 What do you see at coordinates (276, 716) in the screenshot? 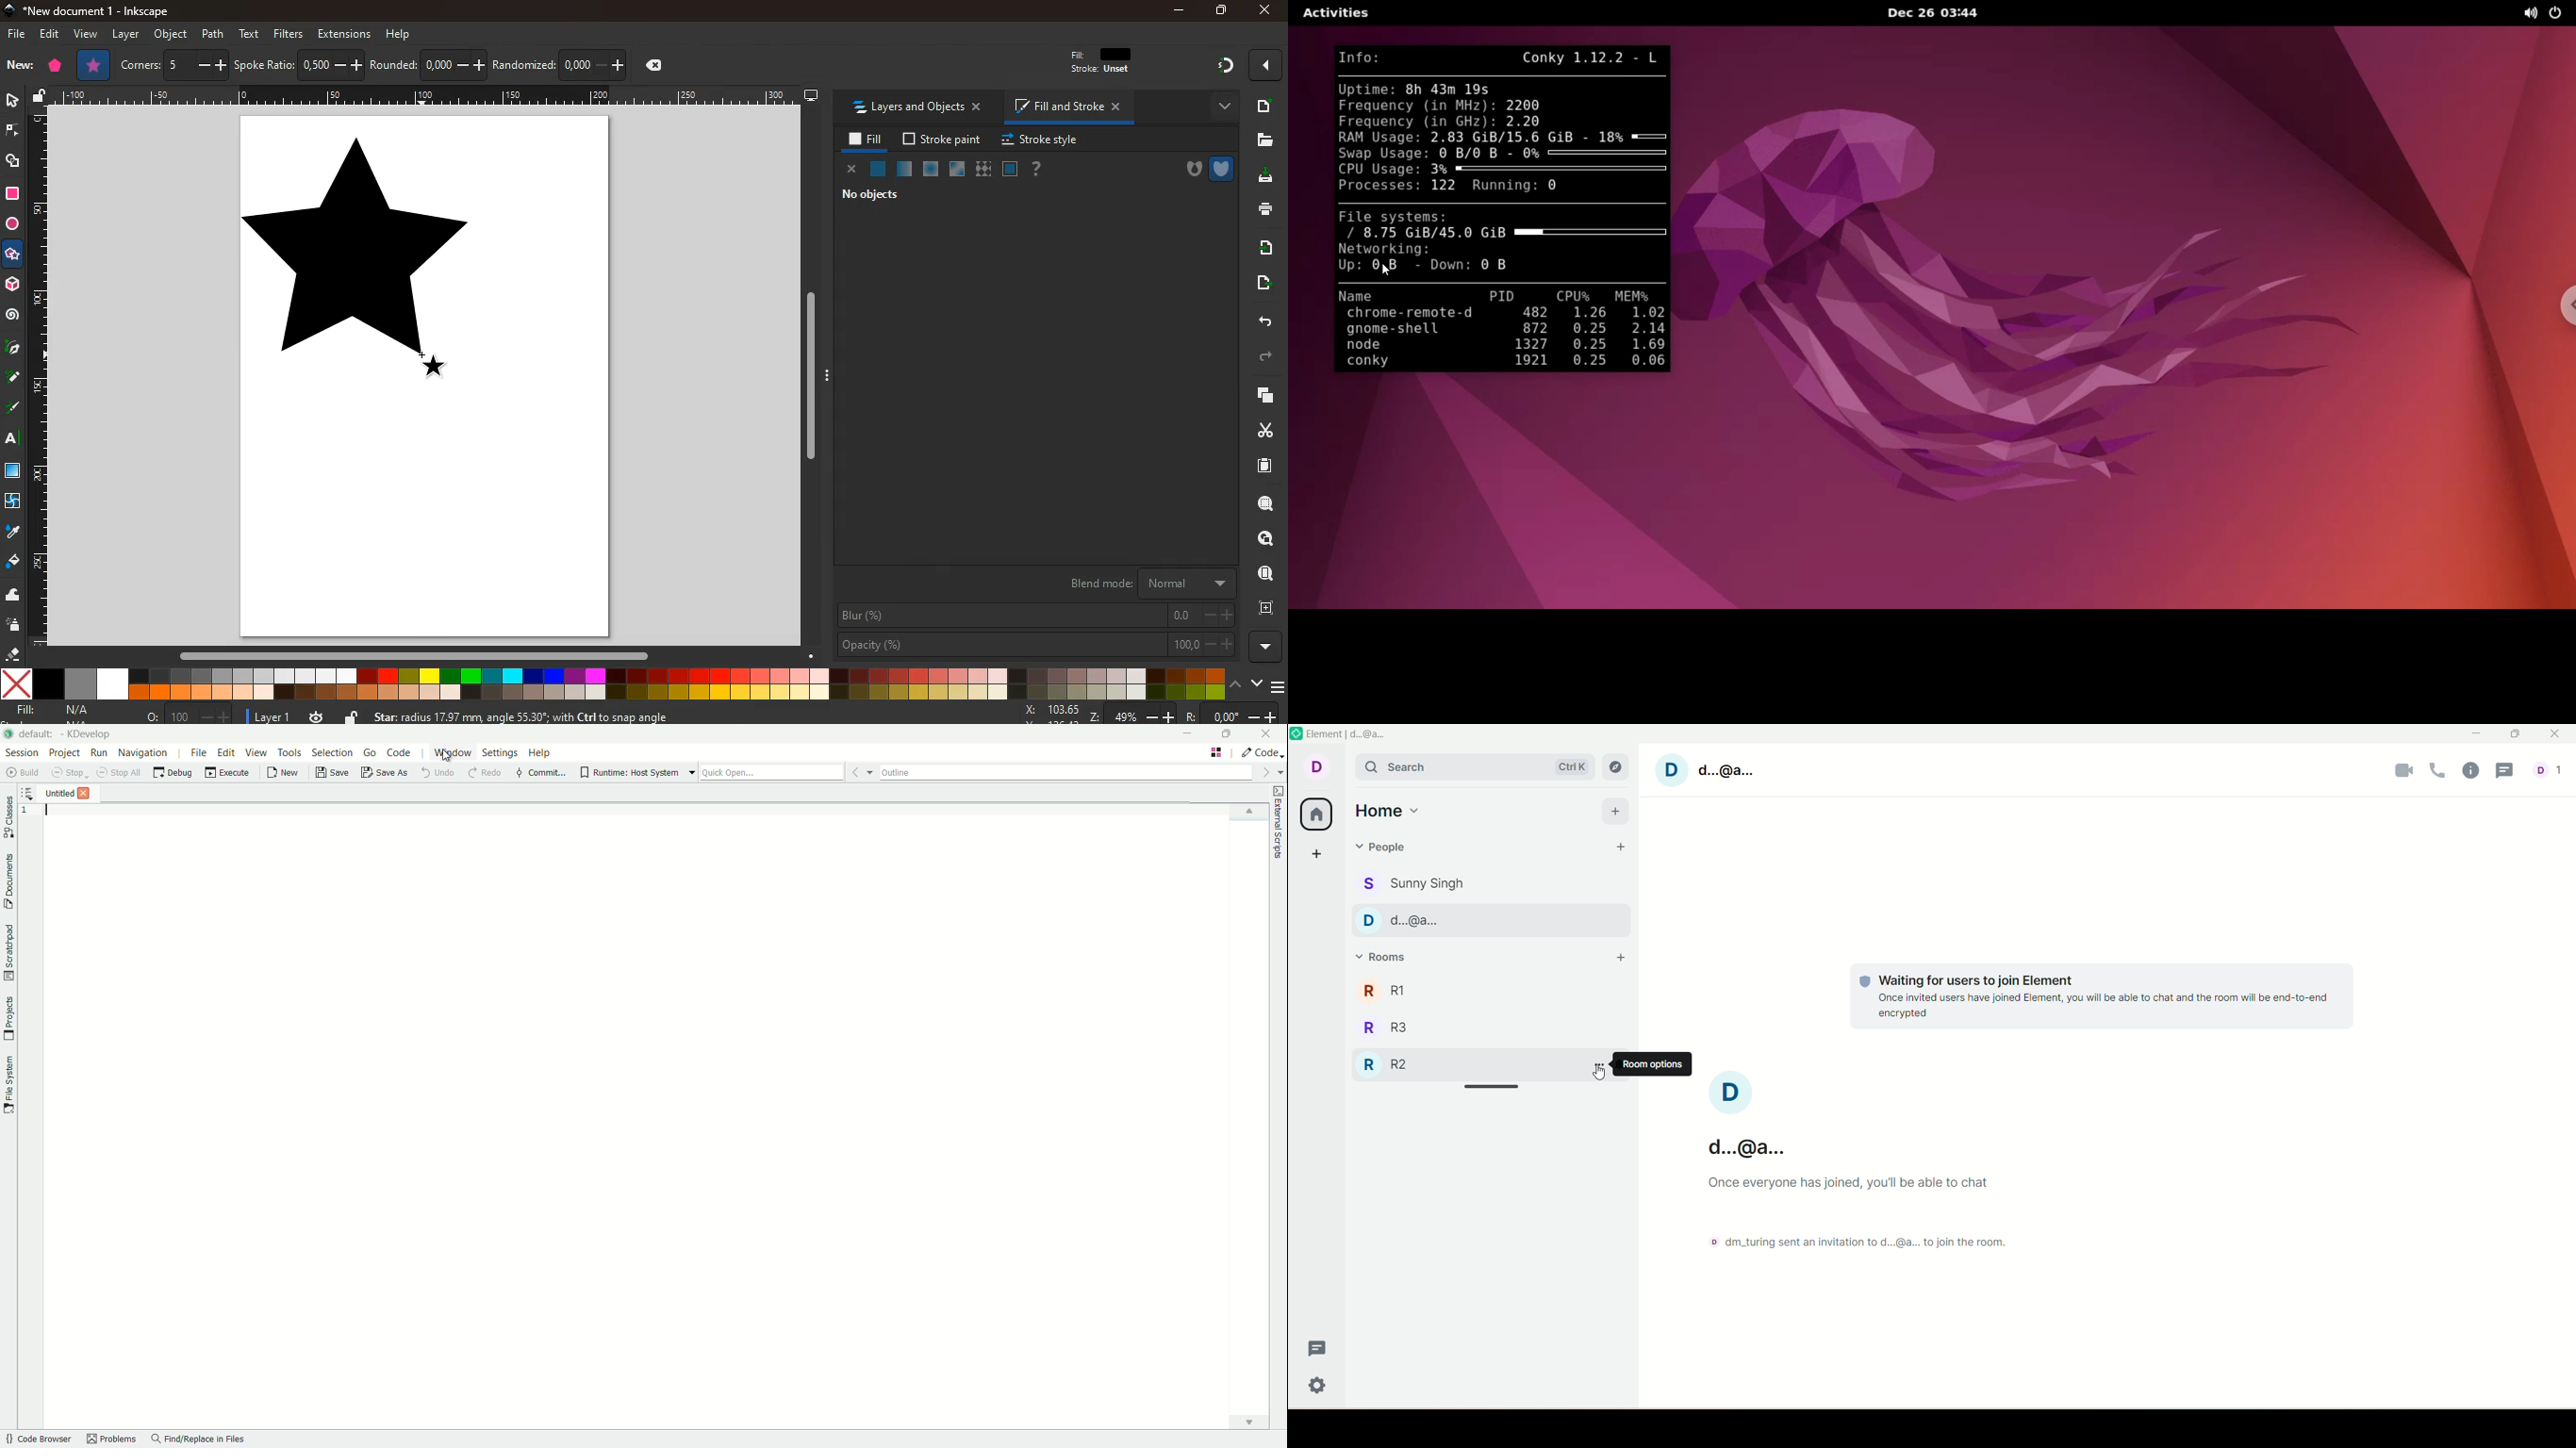
I see `layer 1` at bounding box center [276, 716].